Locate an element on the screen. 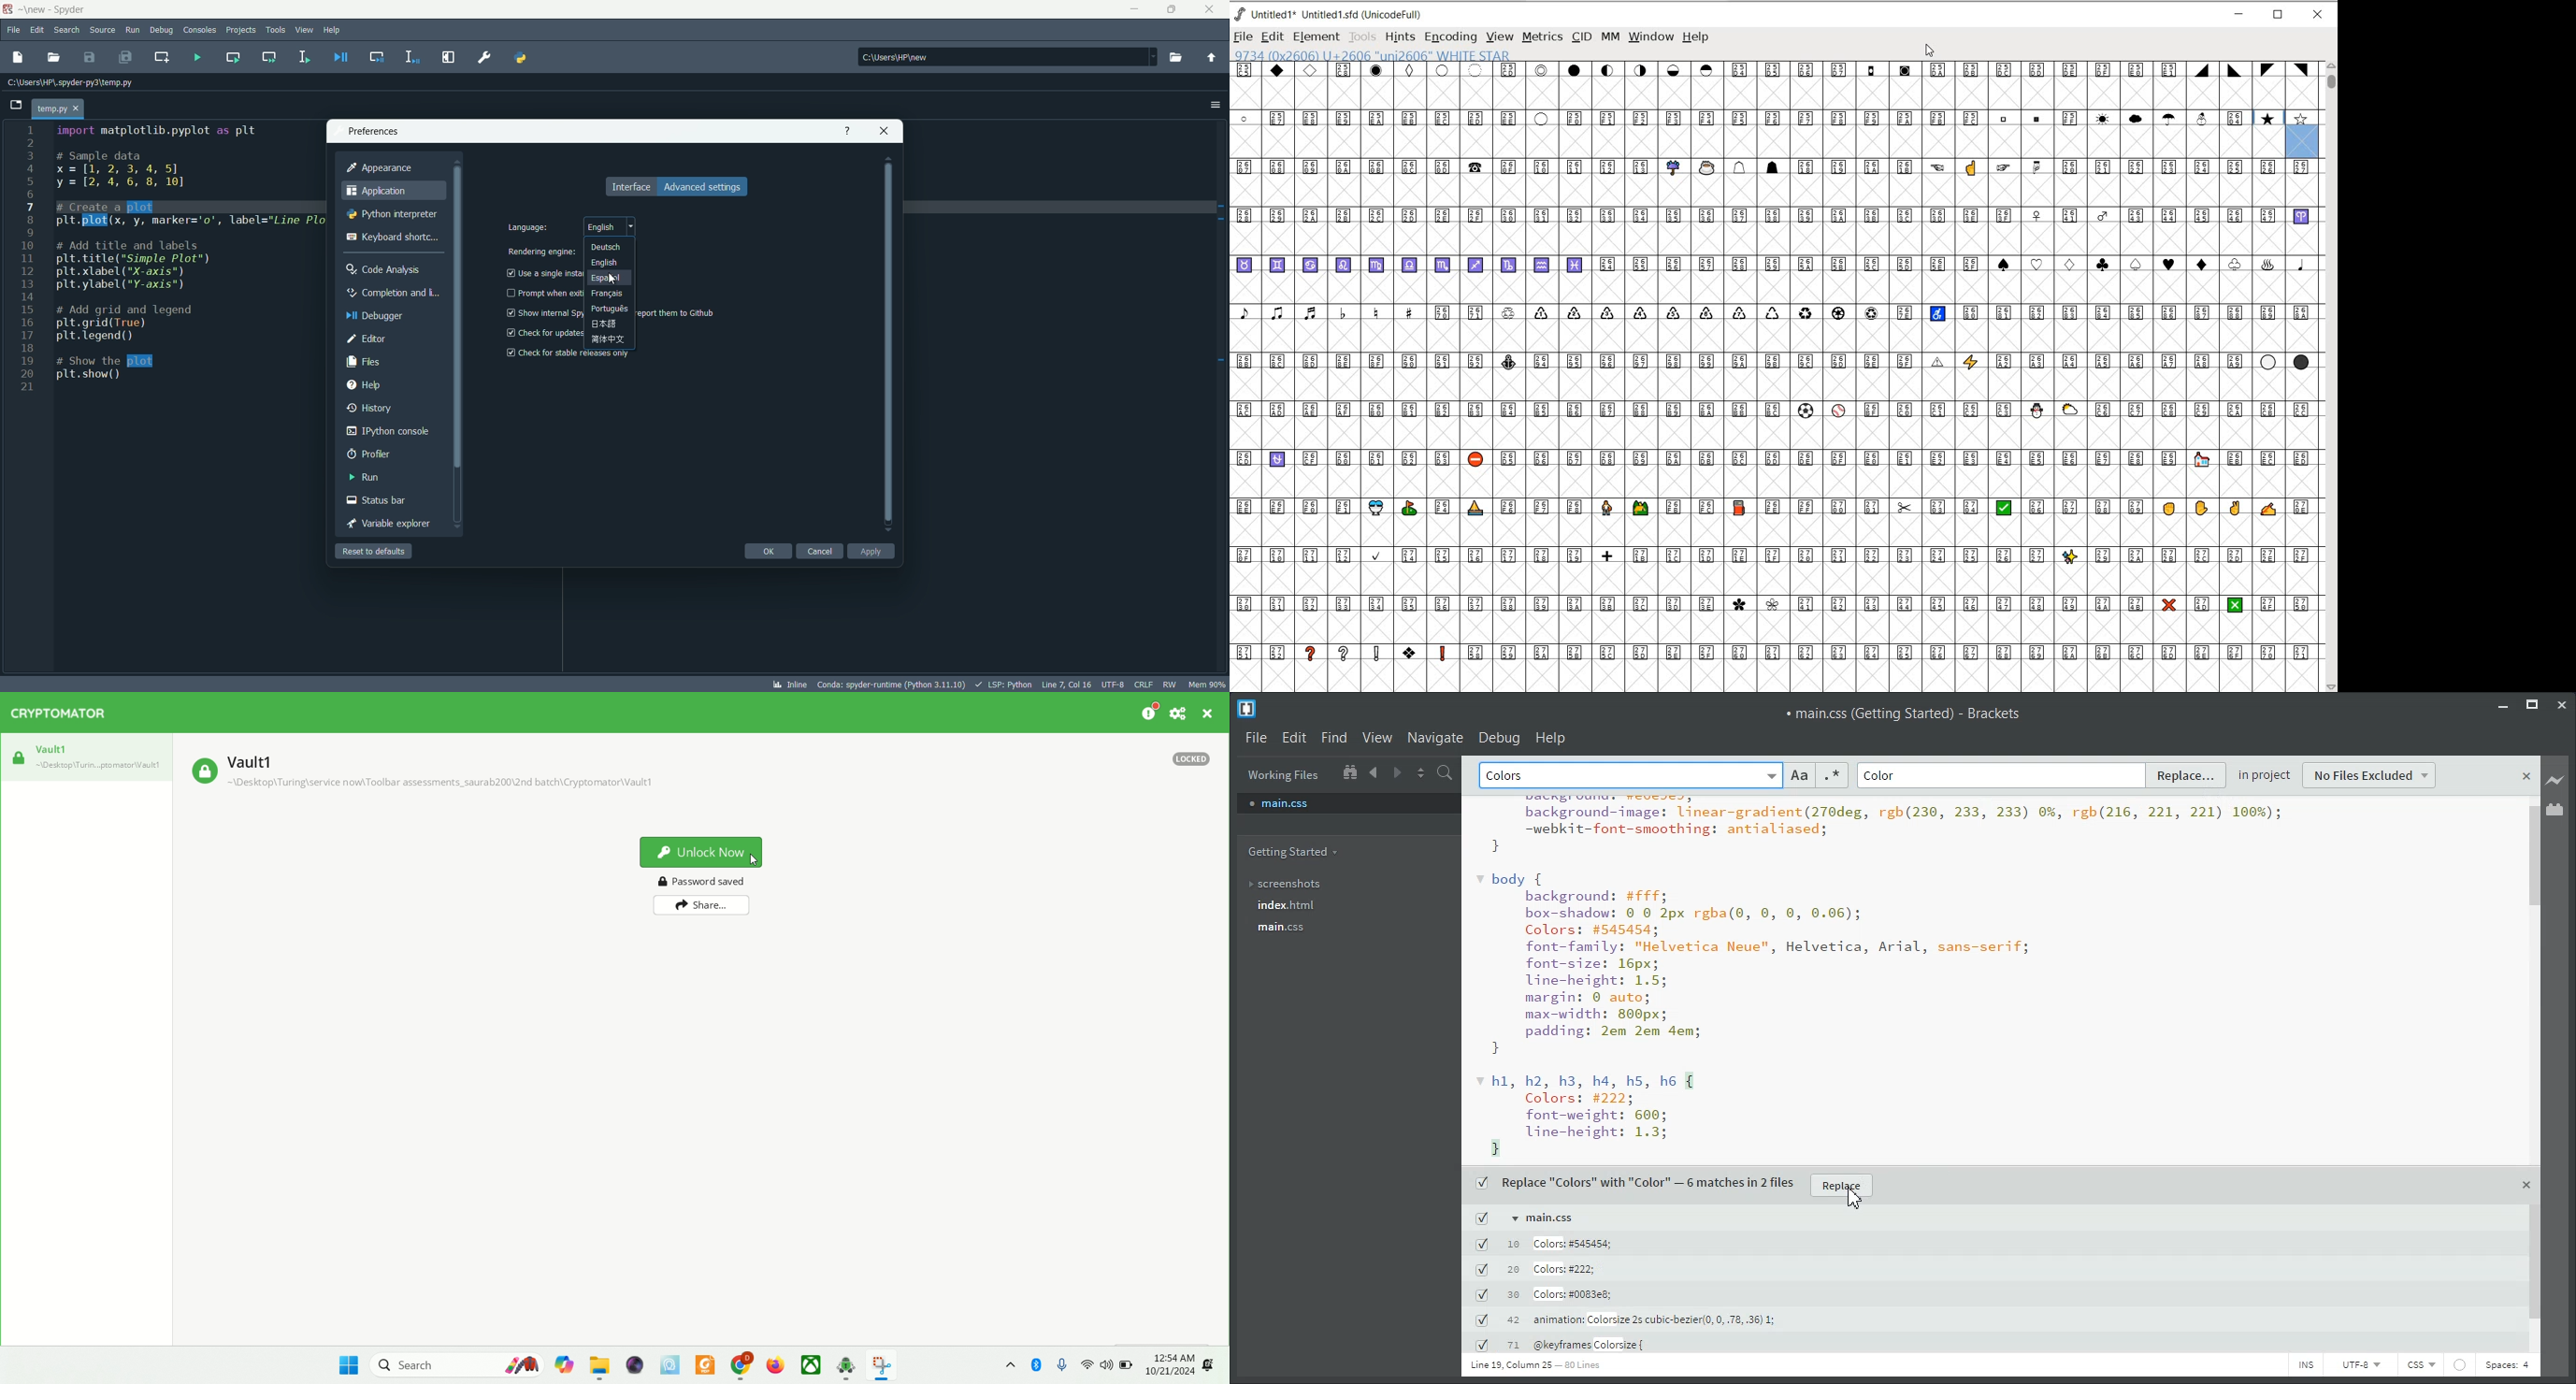 The height and width of the screenshot is (1400, 2576). video player is located at coordinates (632, 1364).